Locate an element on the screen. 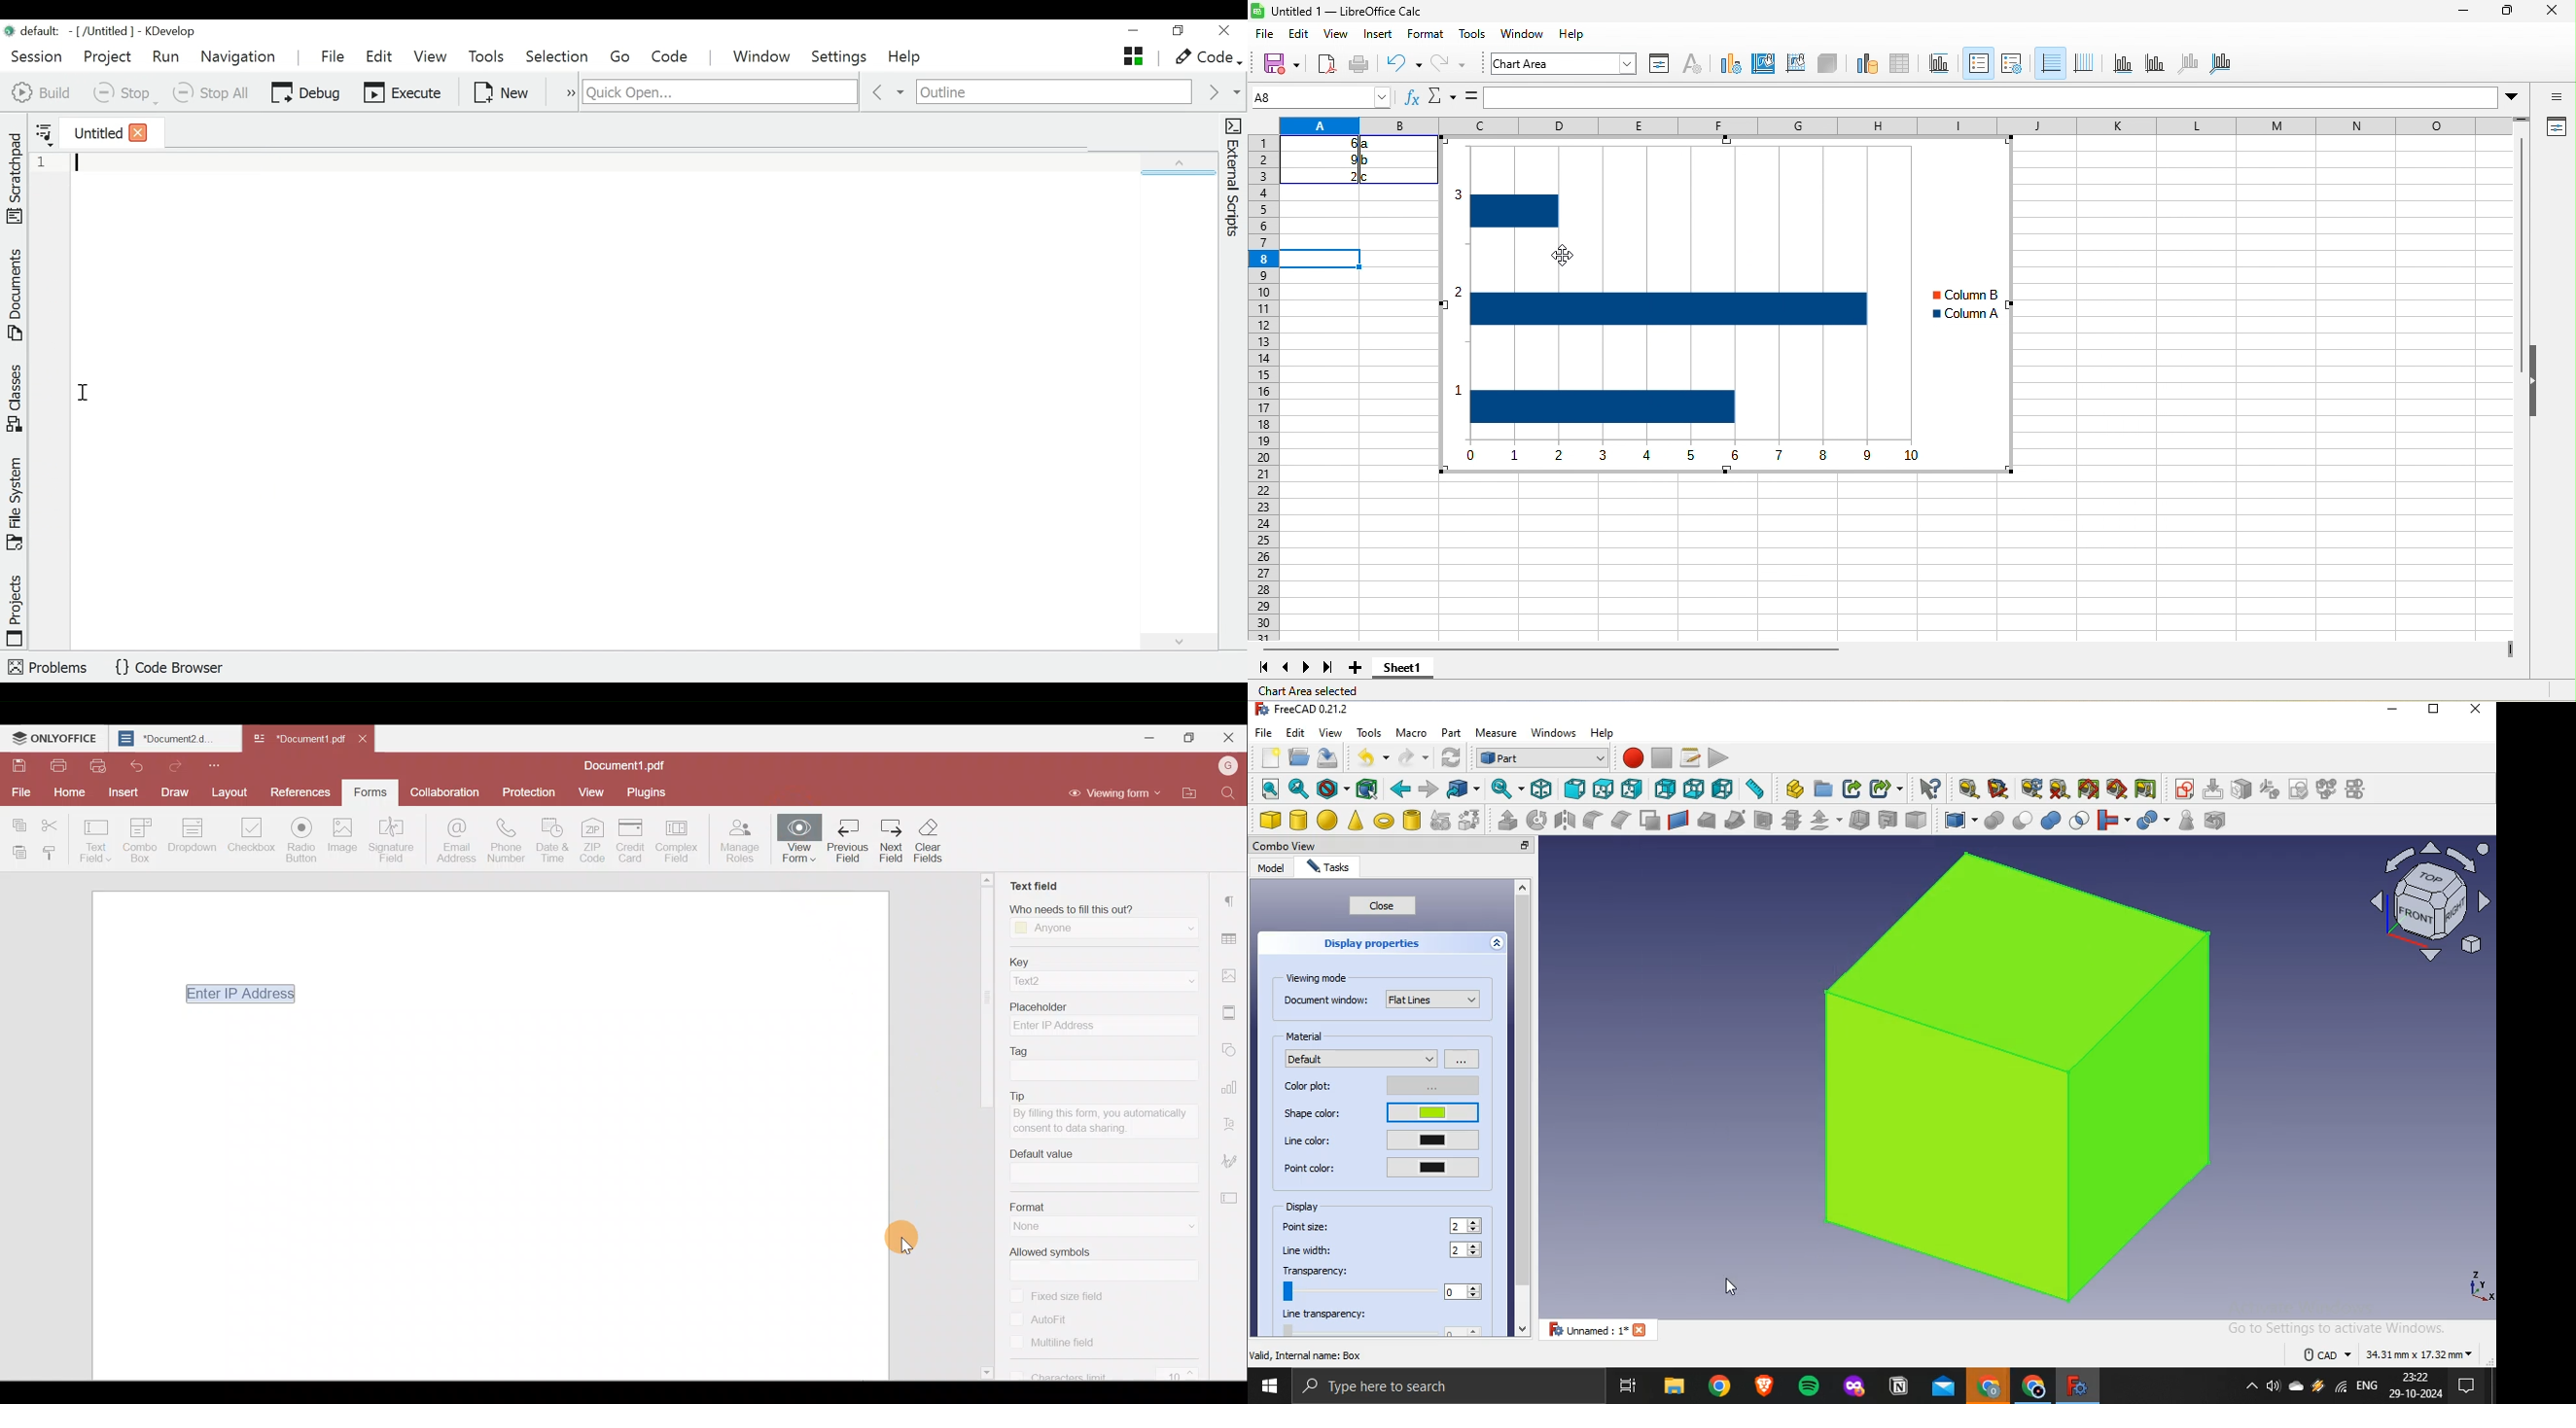  *Document2.d is located at coordinates (173, 738).